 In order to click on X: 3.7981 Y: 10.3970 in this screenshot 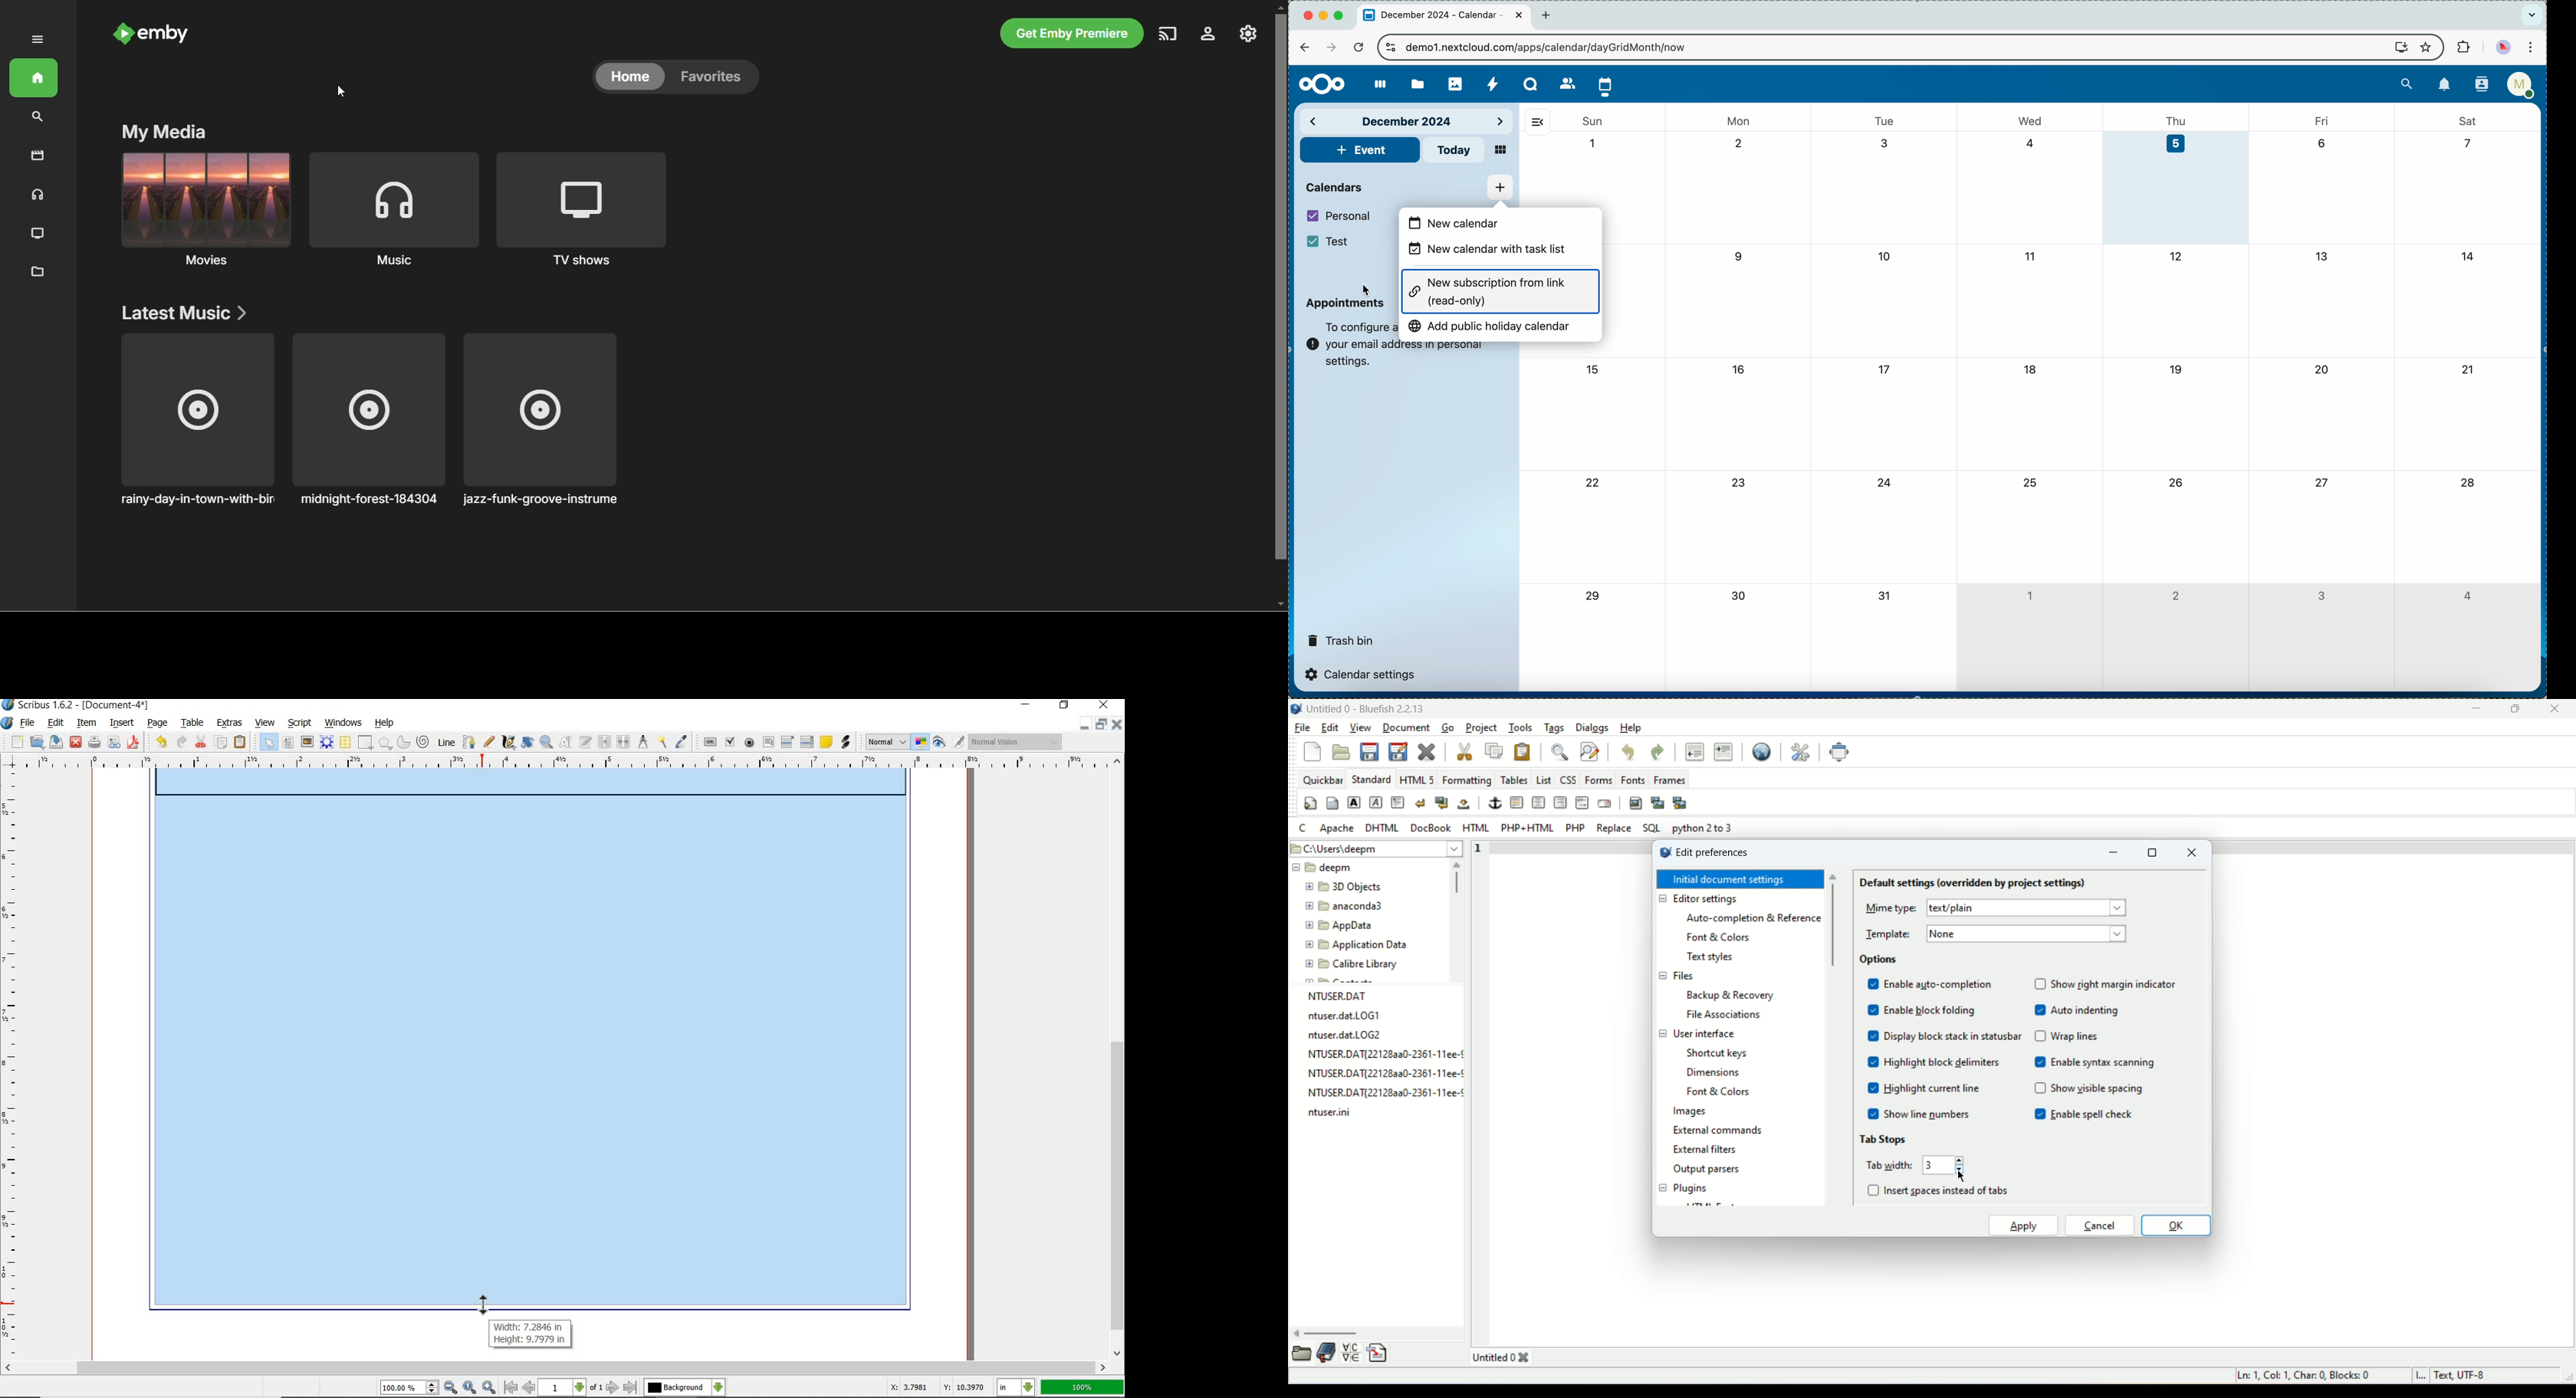, I will do `click(934, 1387)`.